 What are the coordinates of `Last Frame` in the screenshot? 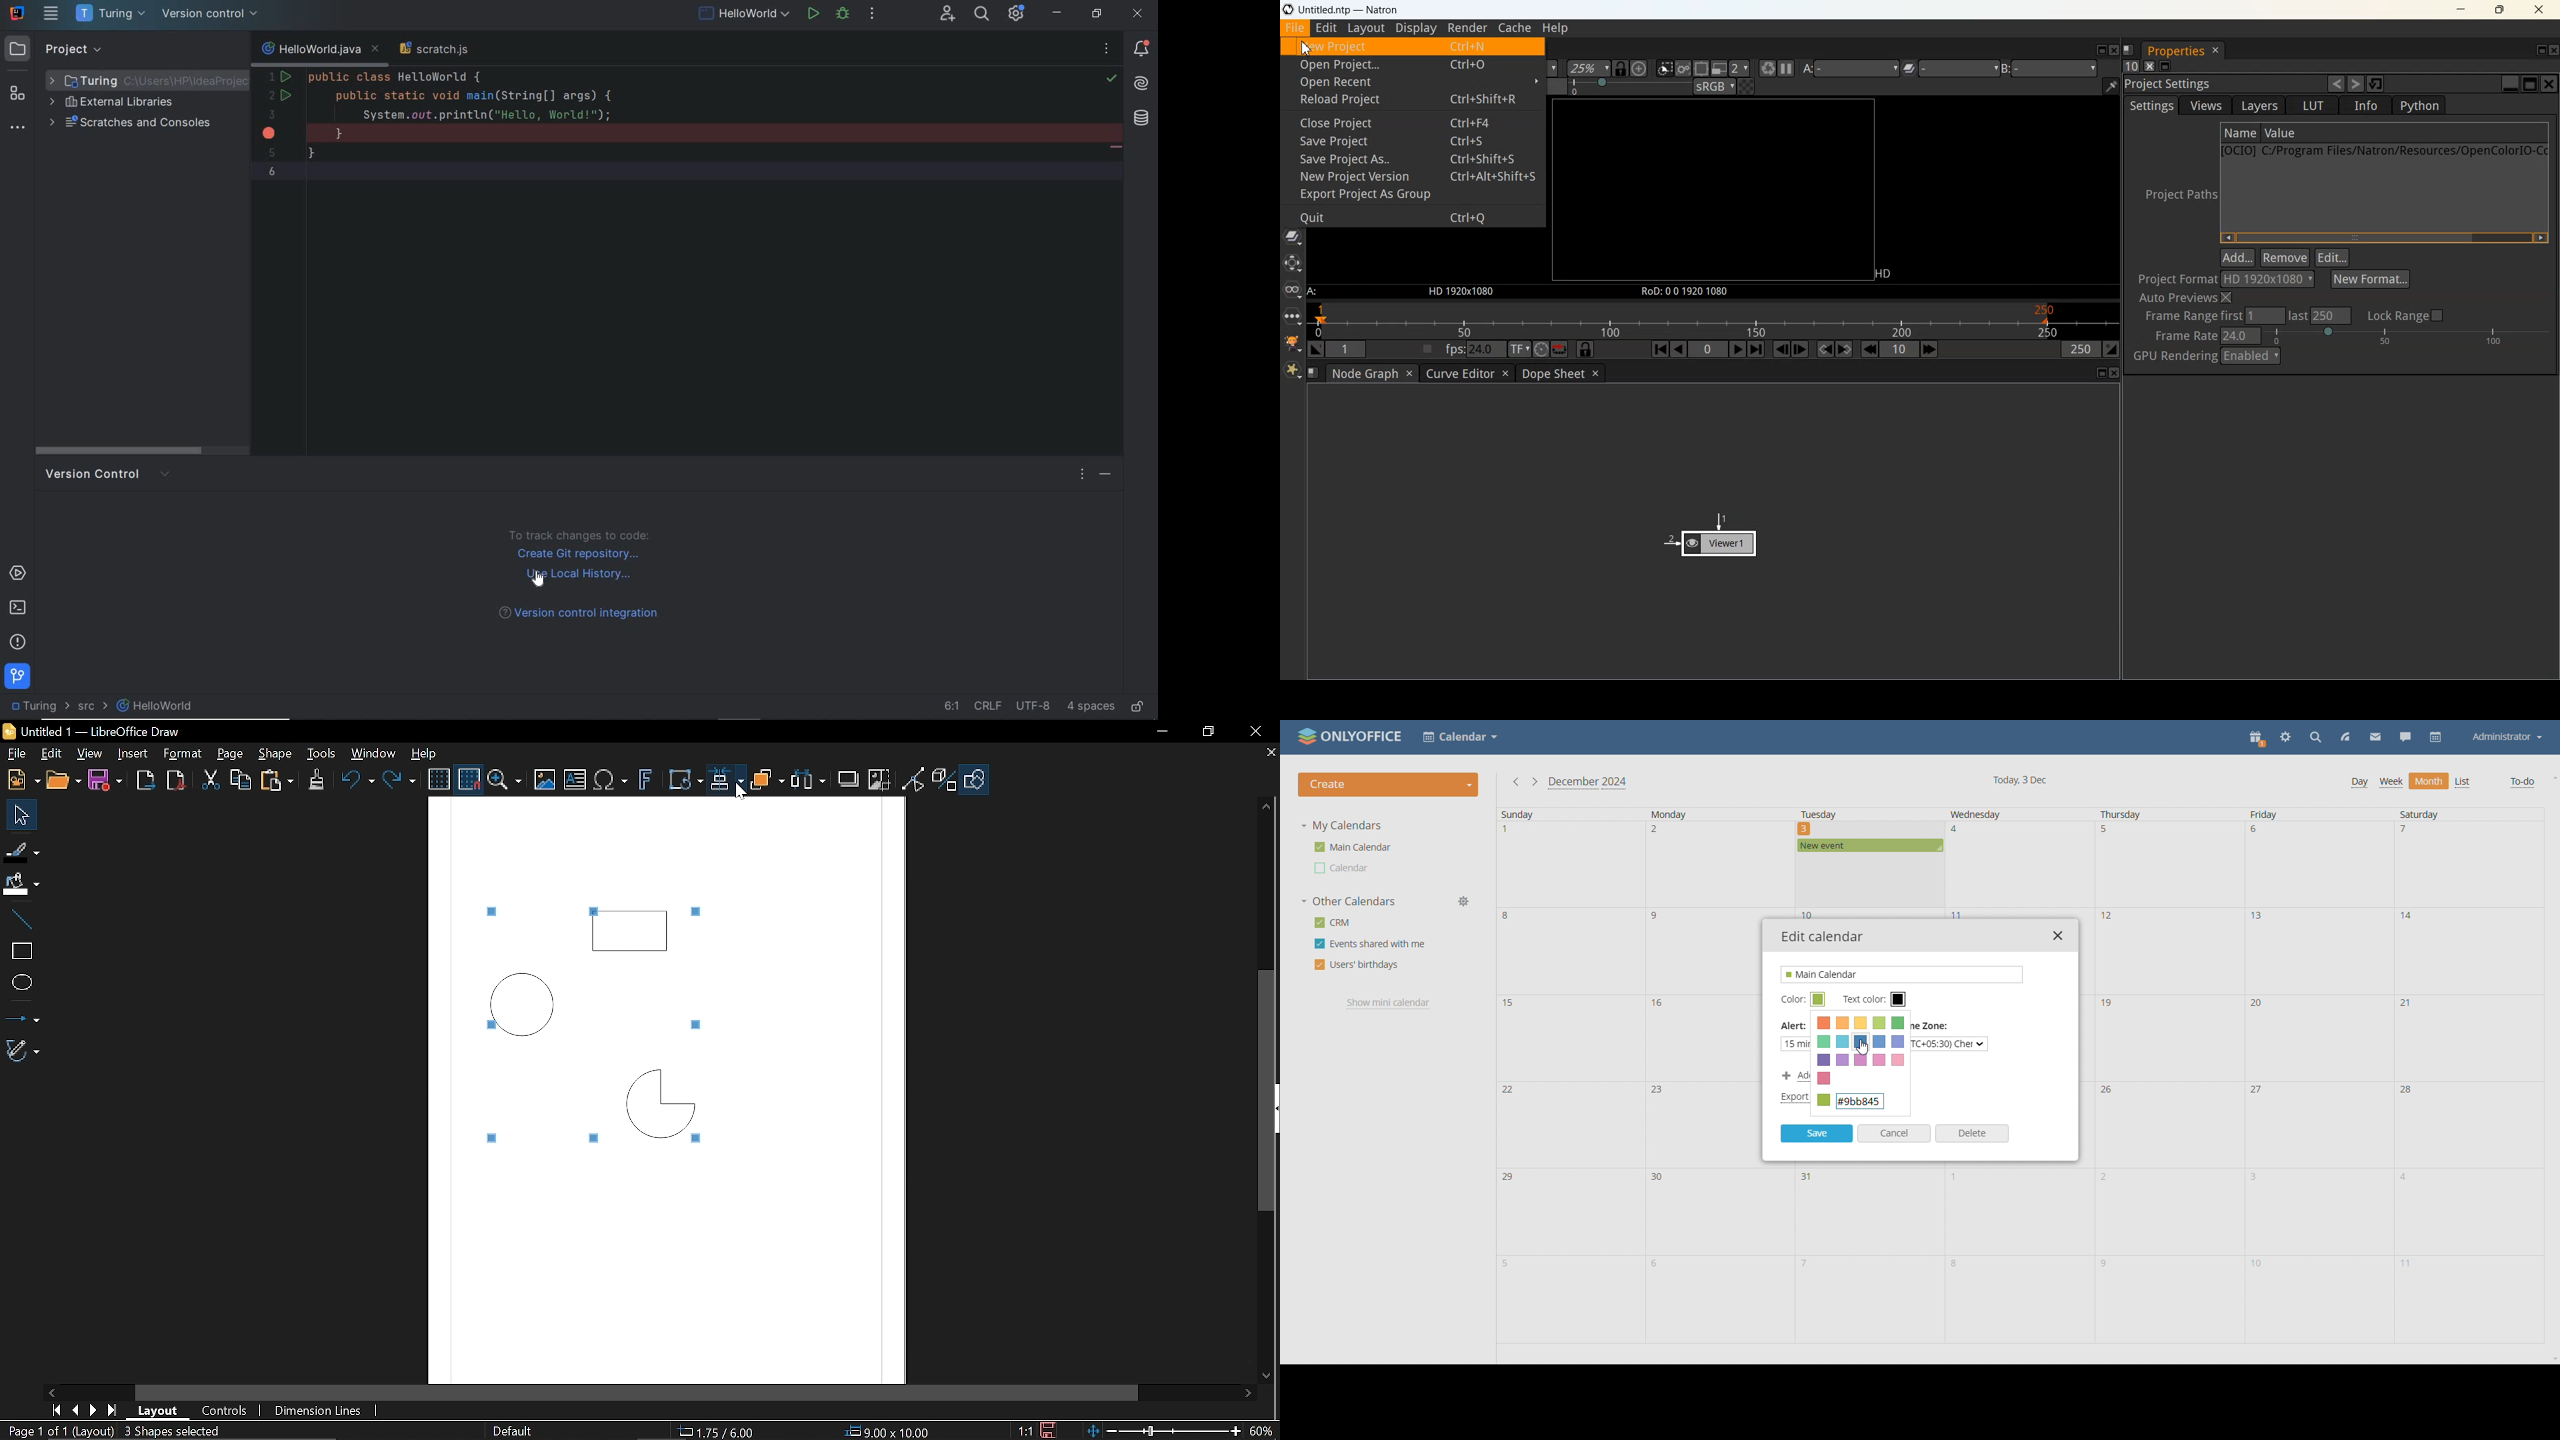 It's located at (1757, 349).